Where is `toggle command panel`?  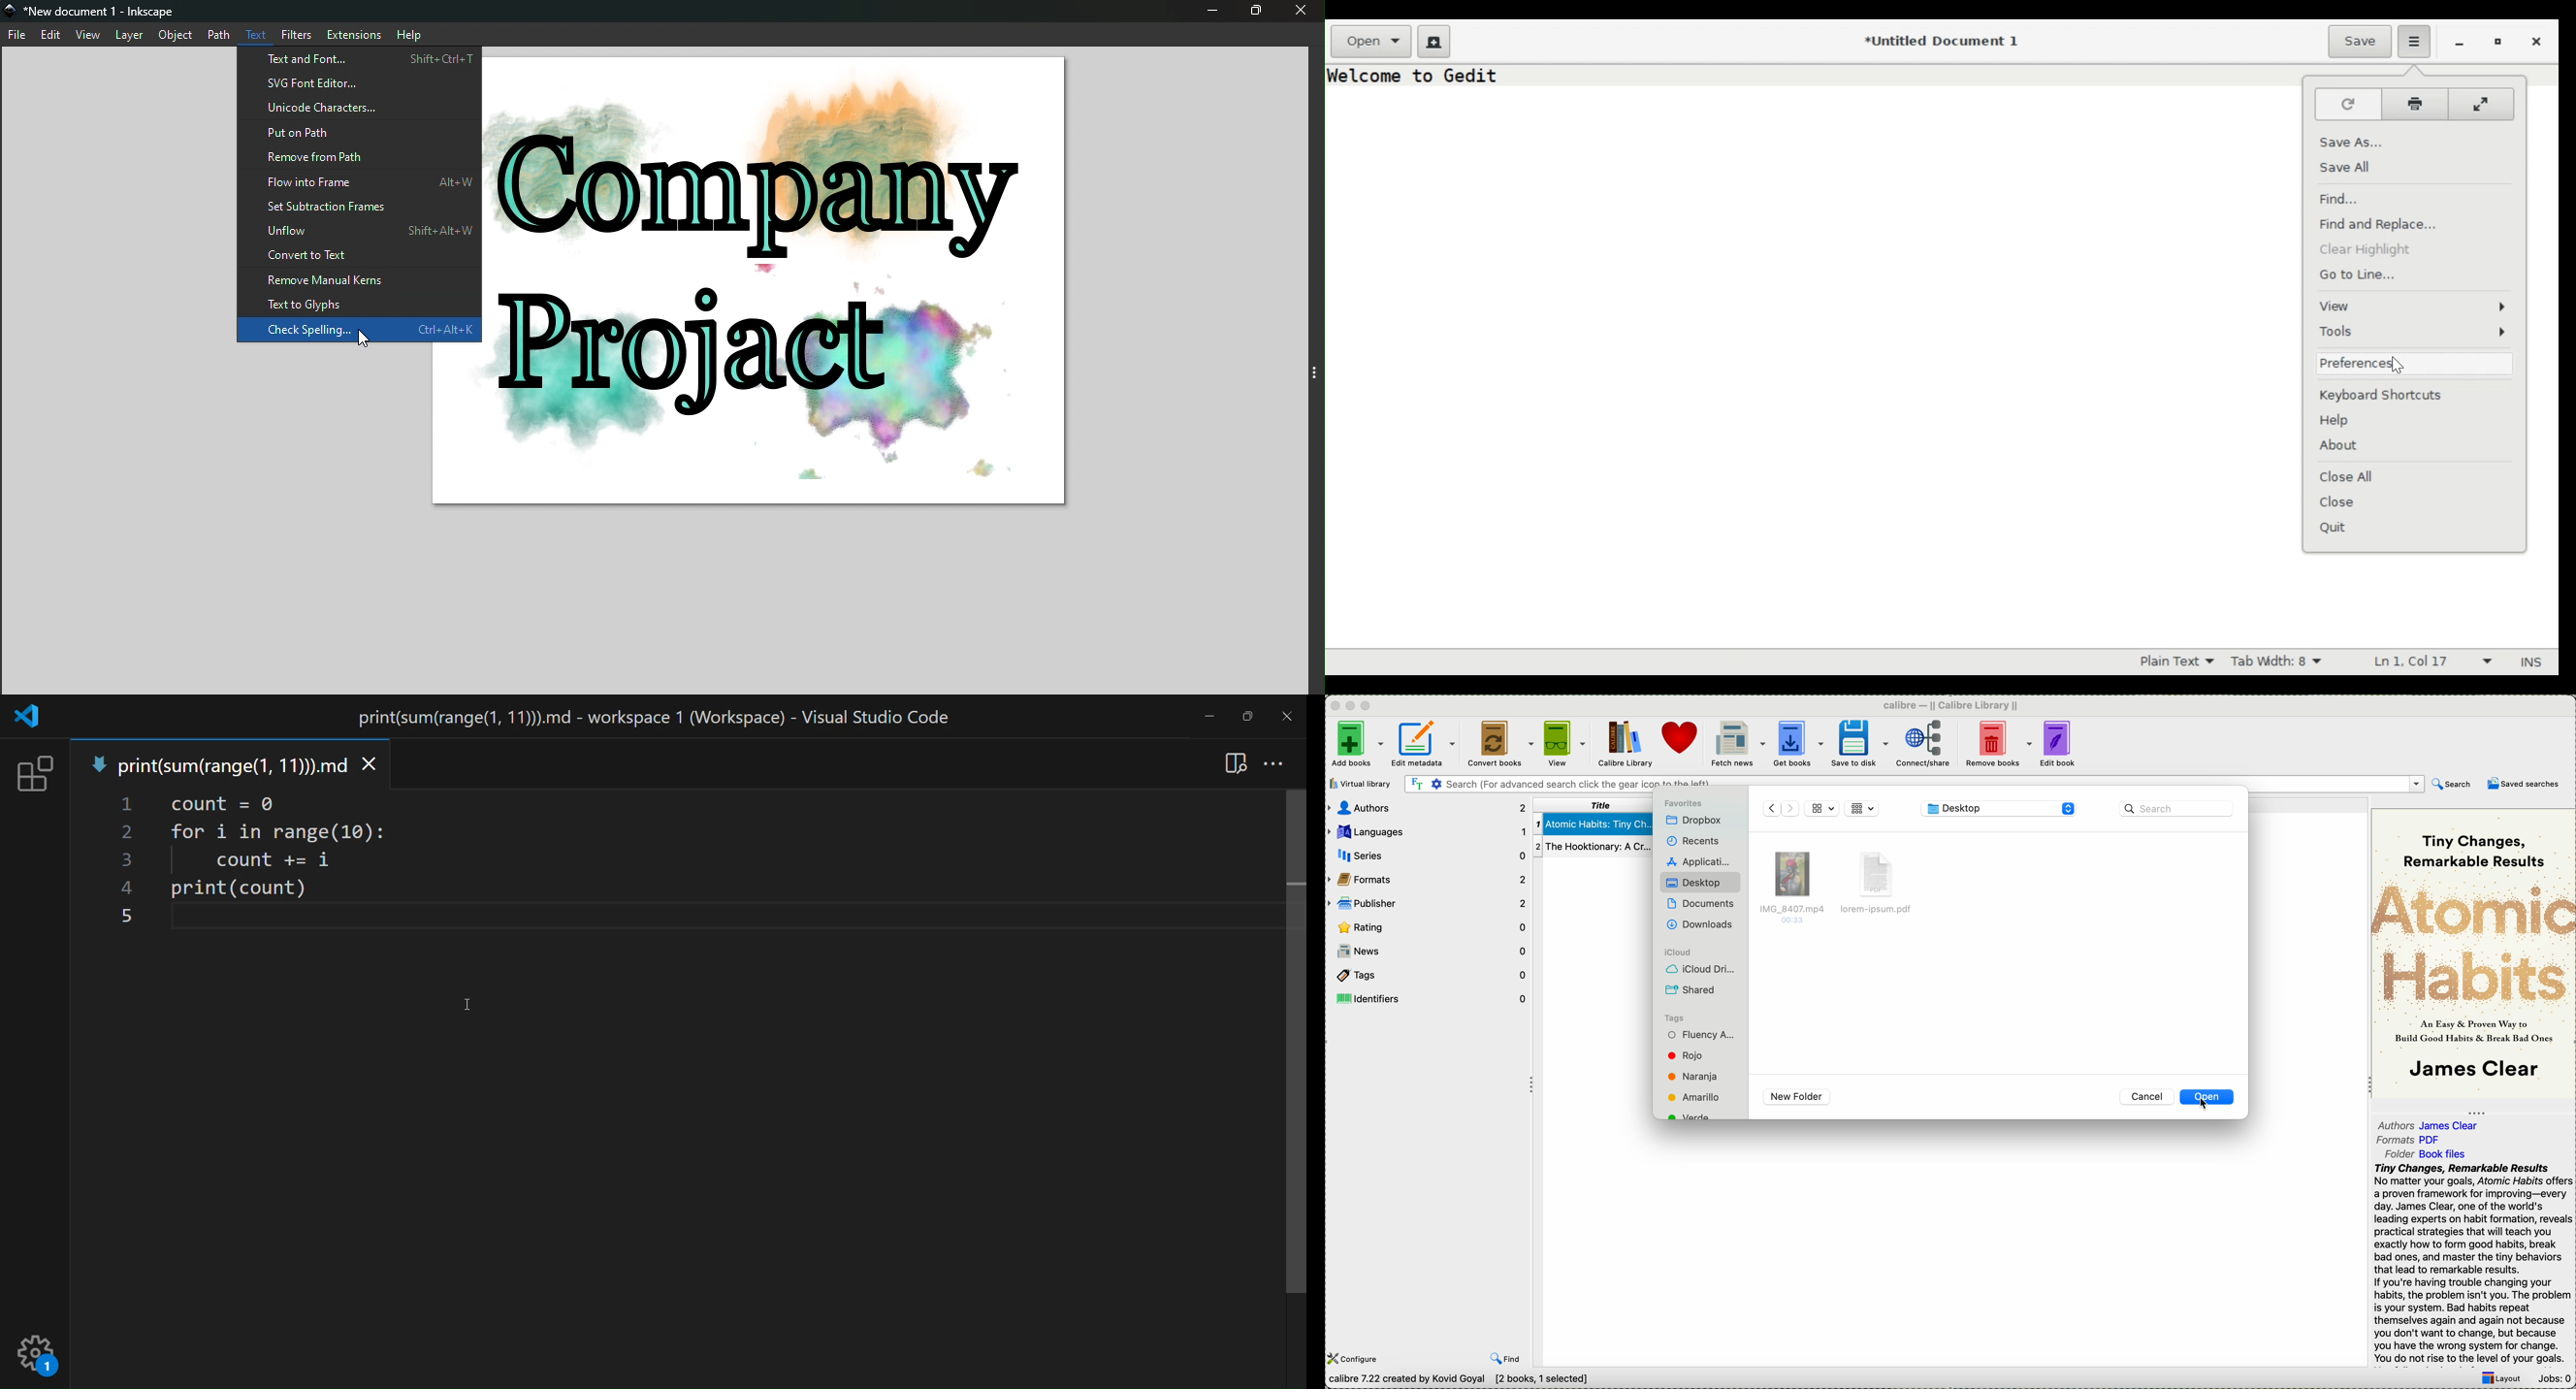 toggle command panel is located at coordinates (1313, 375).